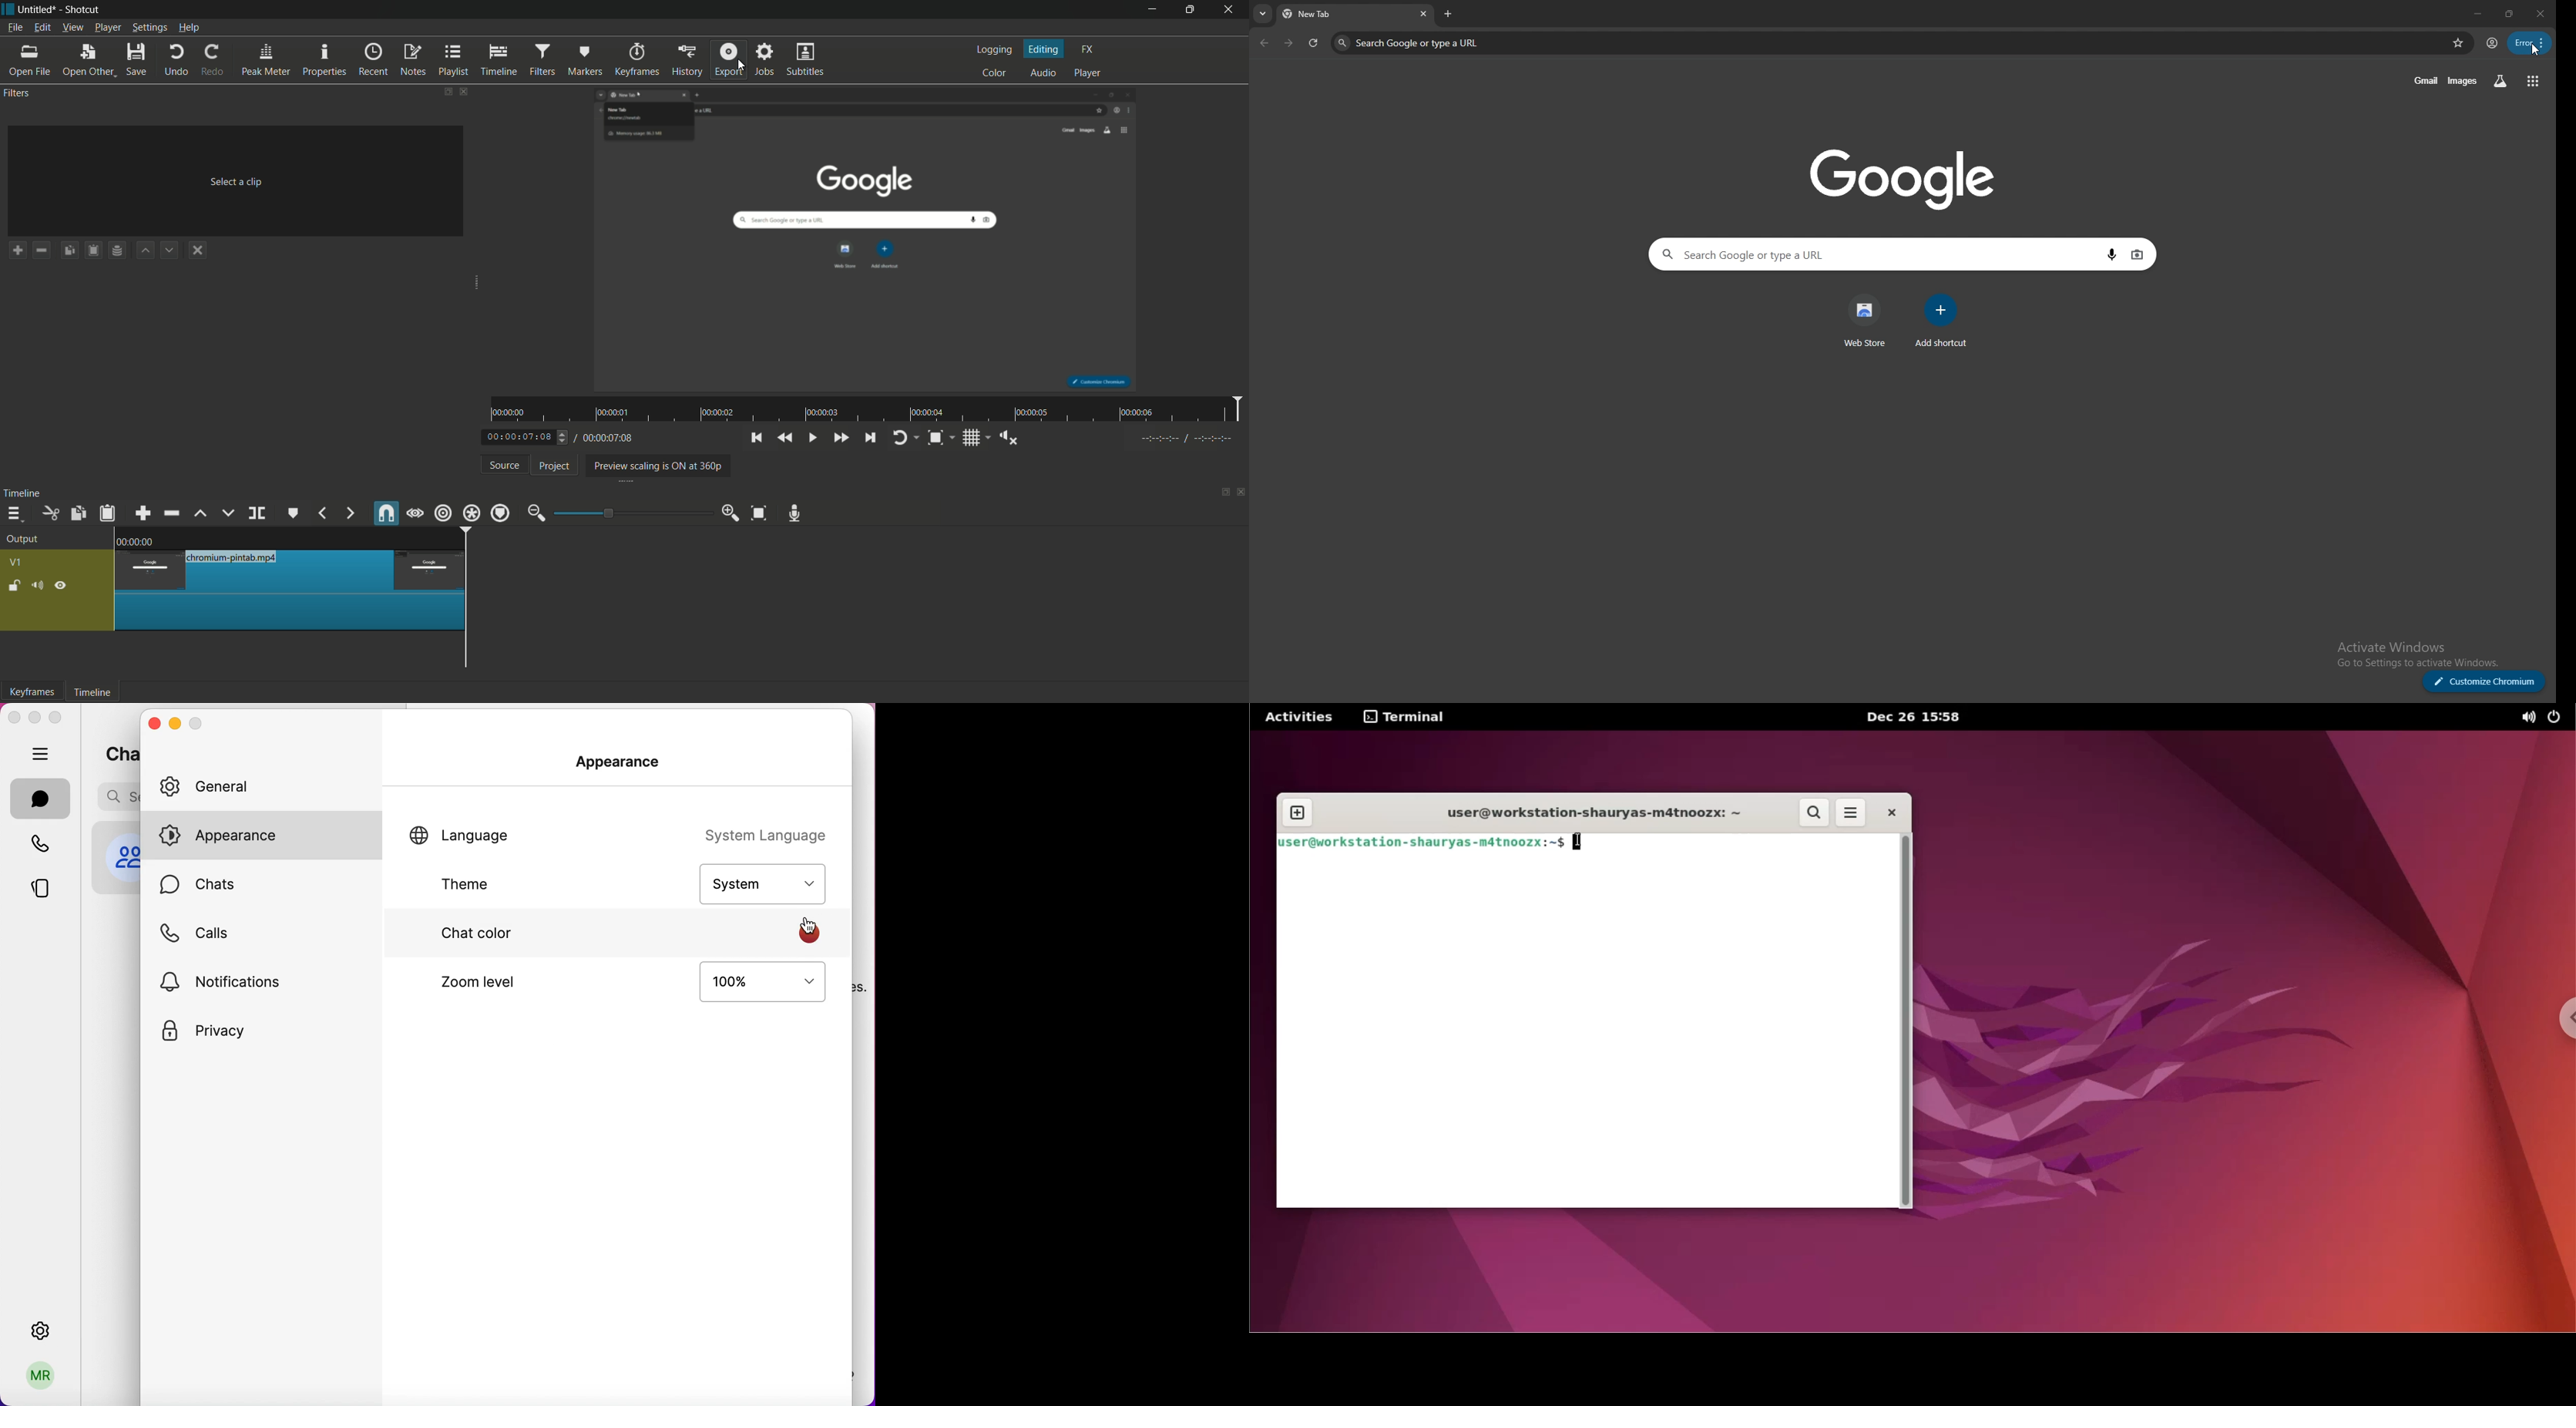 This screenshot has height=1428, width=2576. Describe the element at coordinates (142, 514) in the screenshot. I see `append` at that location.